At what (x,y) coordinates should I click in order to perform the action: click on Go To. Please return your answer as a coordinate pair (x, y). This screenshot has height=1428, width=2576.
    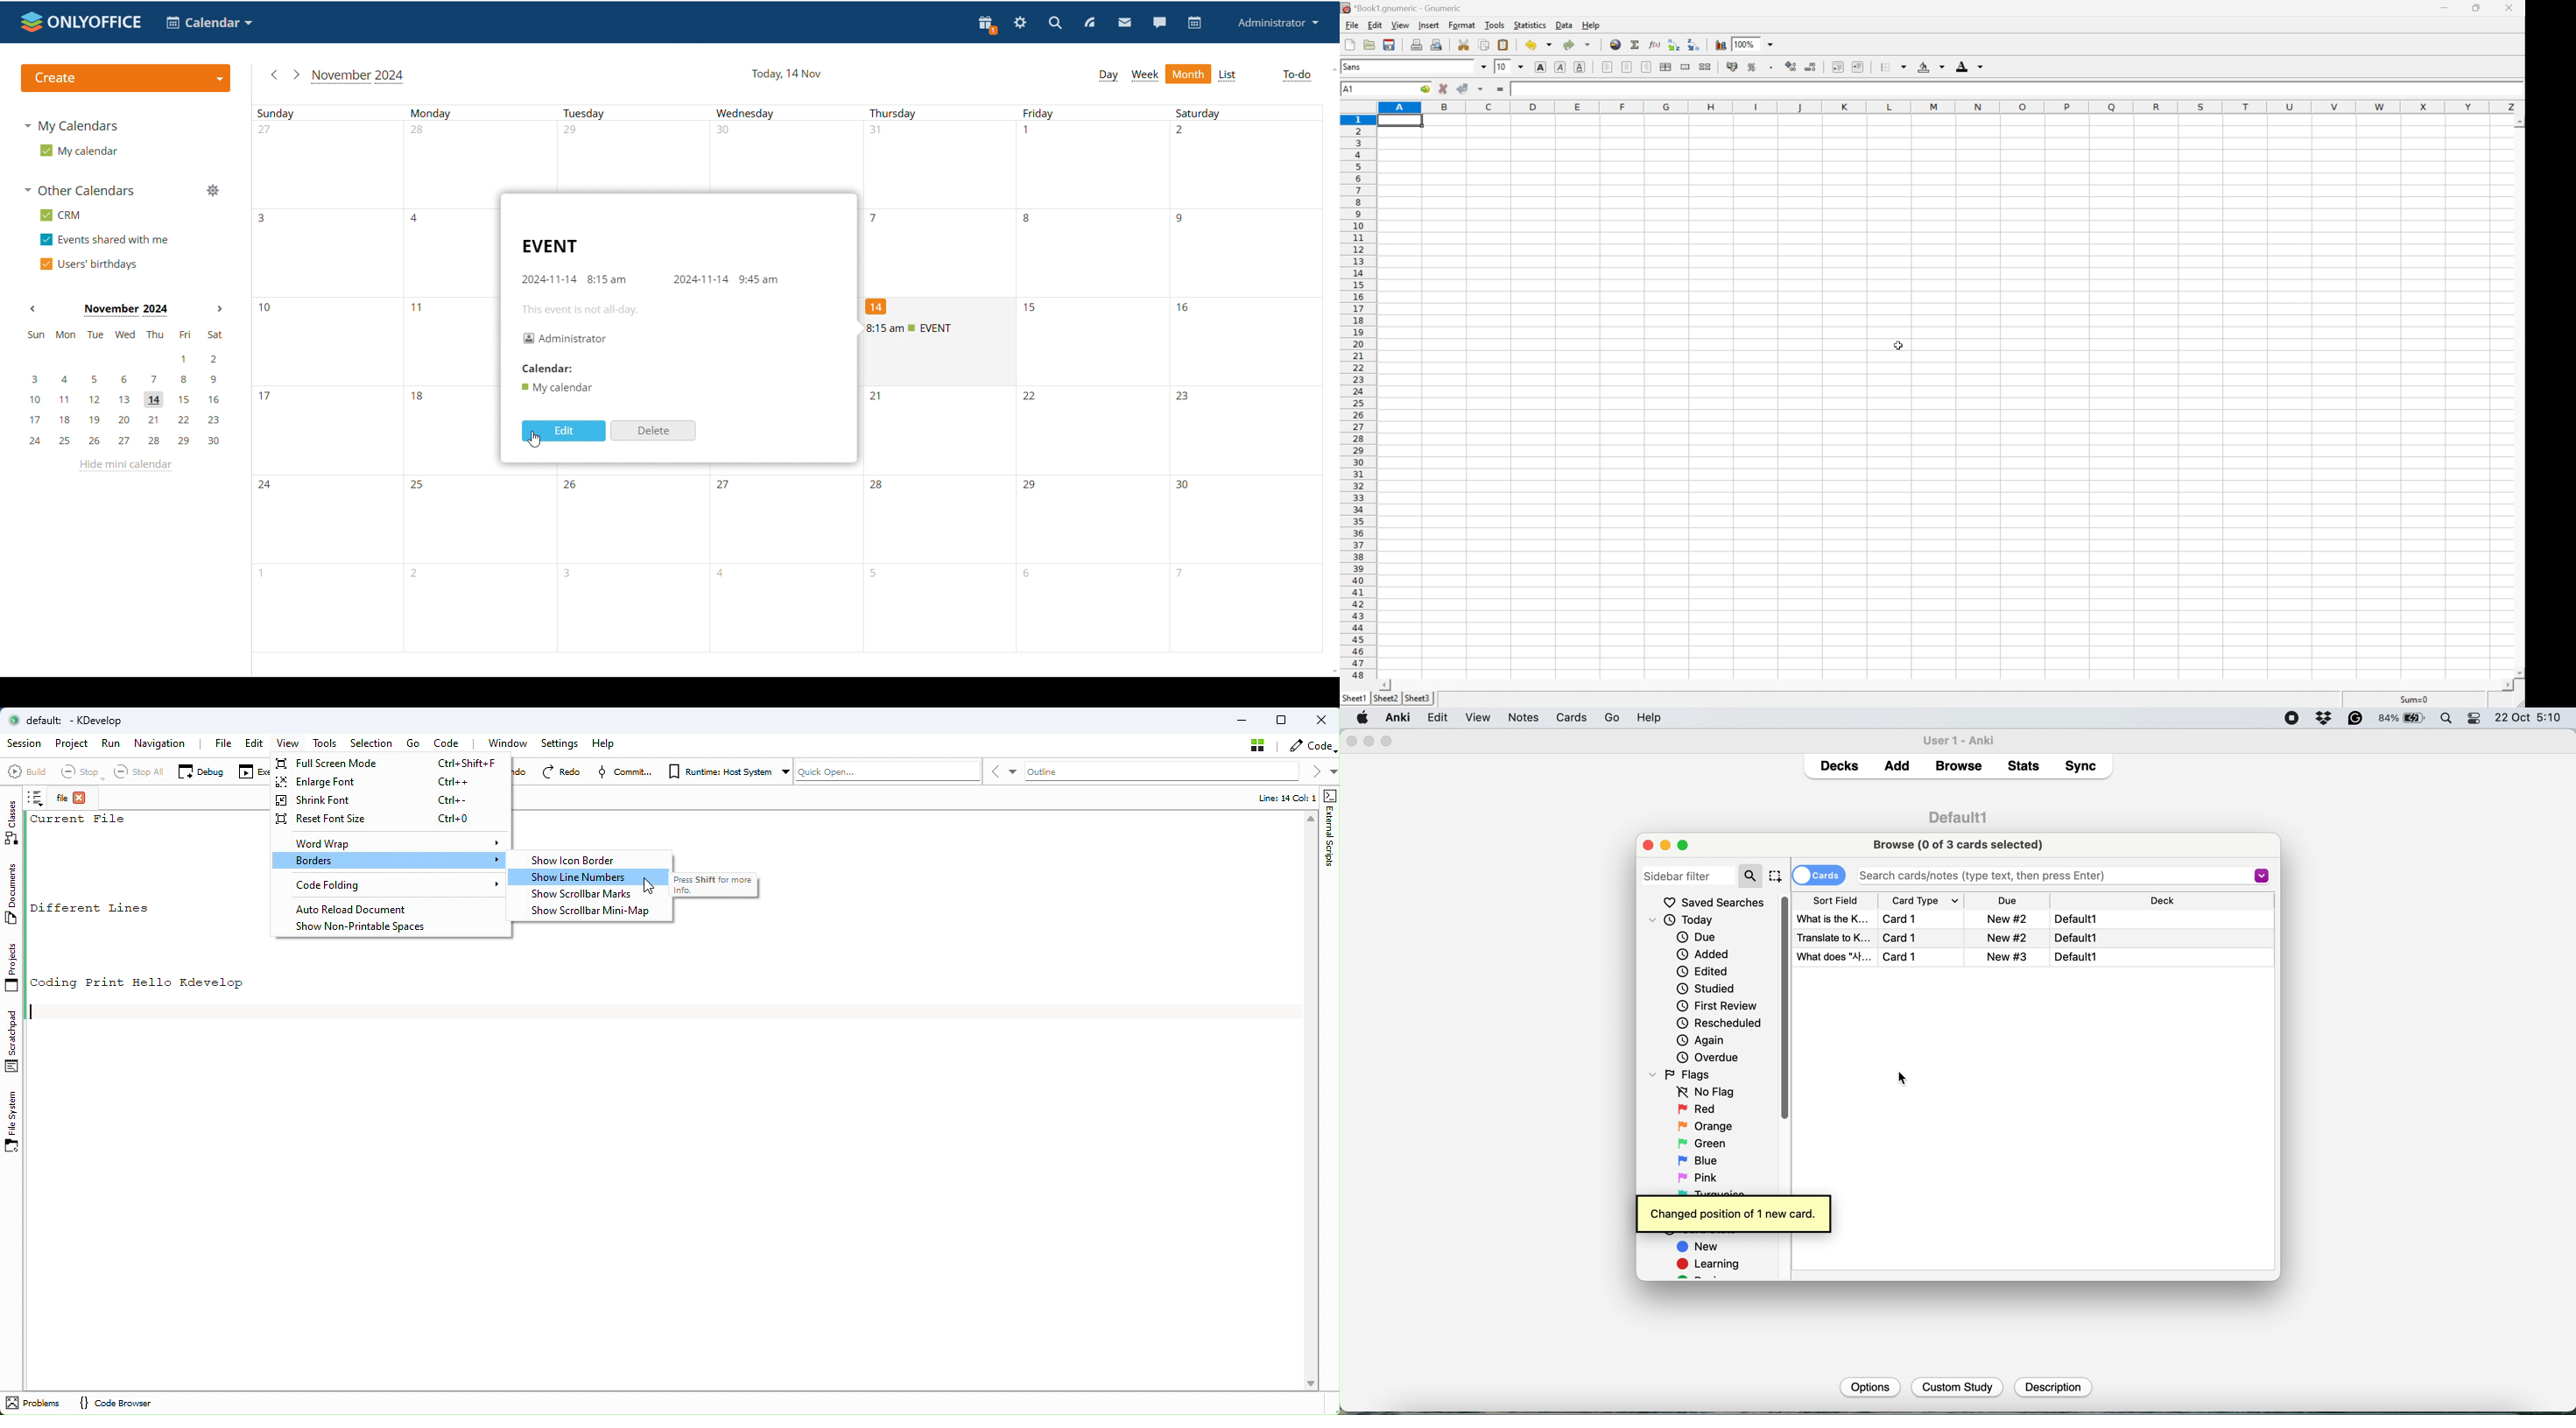
    Looking at the image, I should click on (1425, 89).